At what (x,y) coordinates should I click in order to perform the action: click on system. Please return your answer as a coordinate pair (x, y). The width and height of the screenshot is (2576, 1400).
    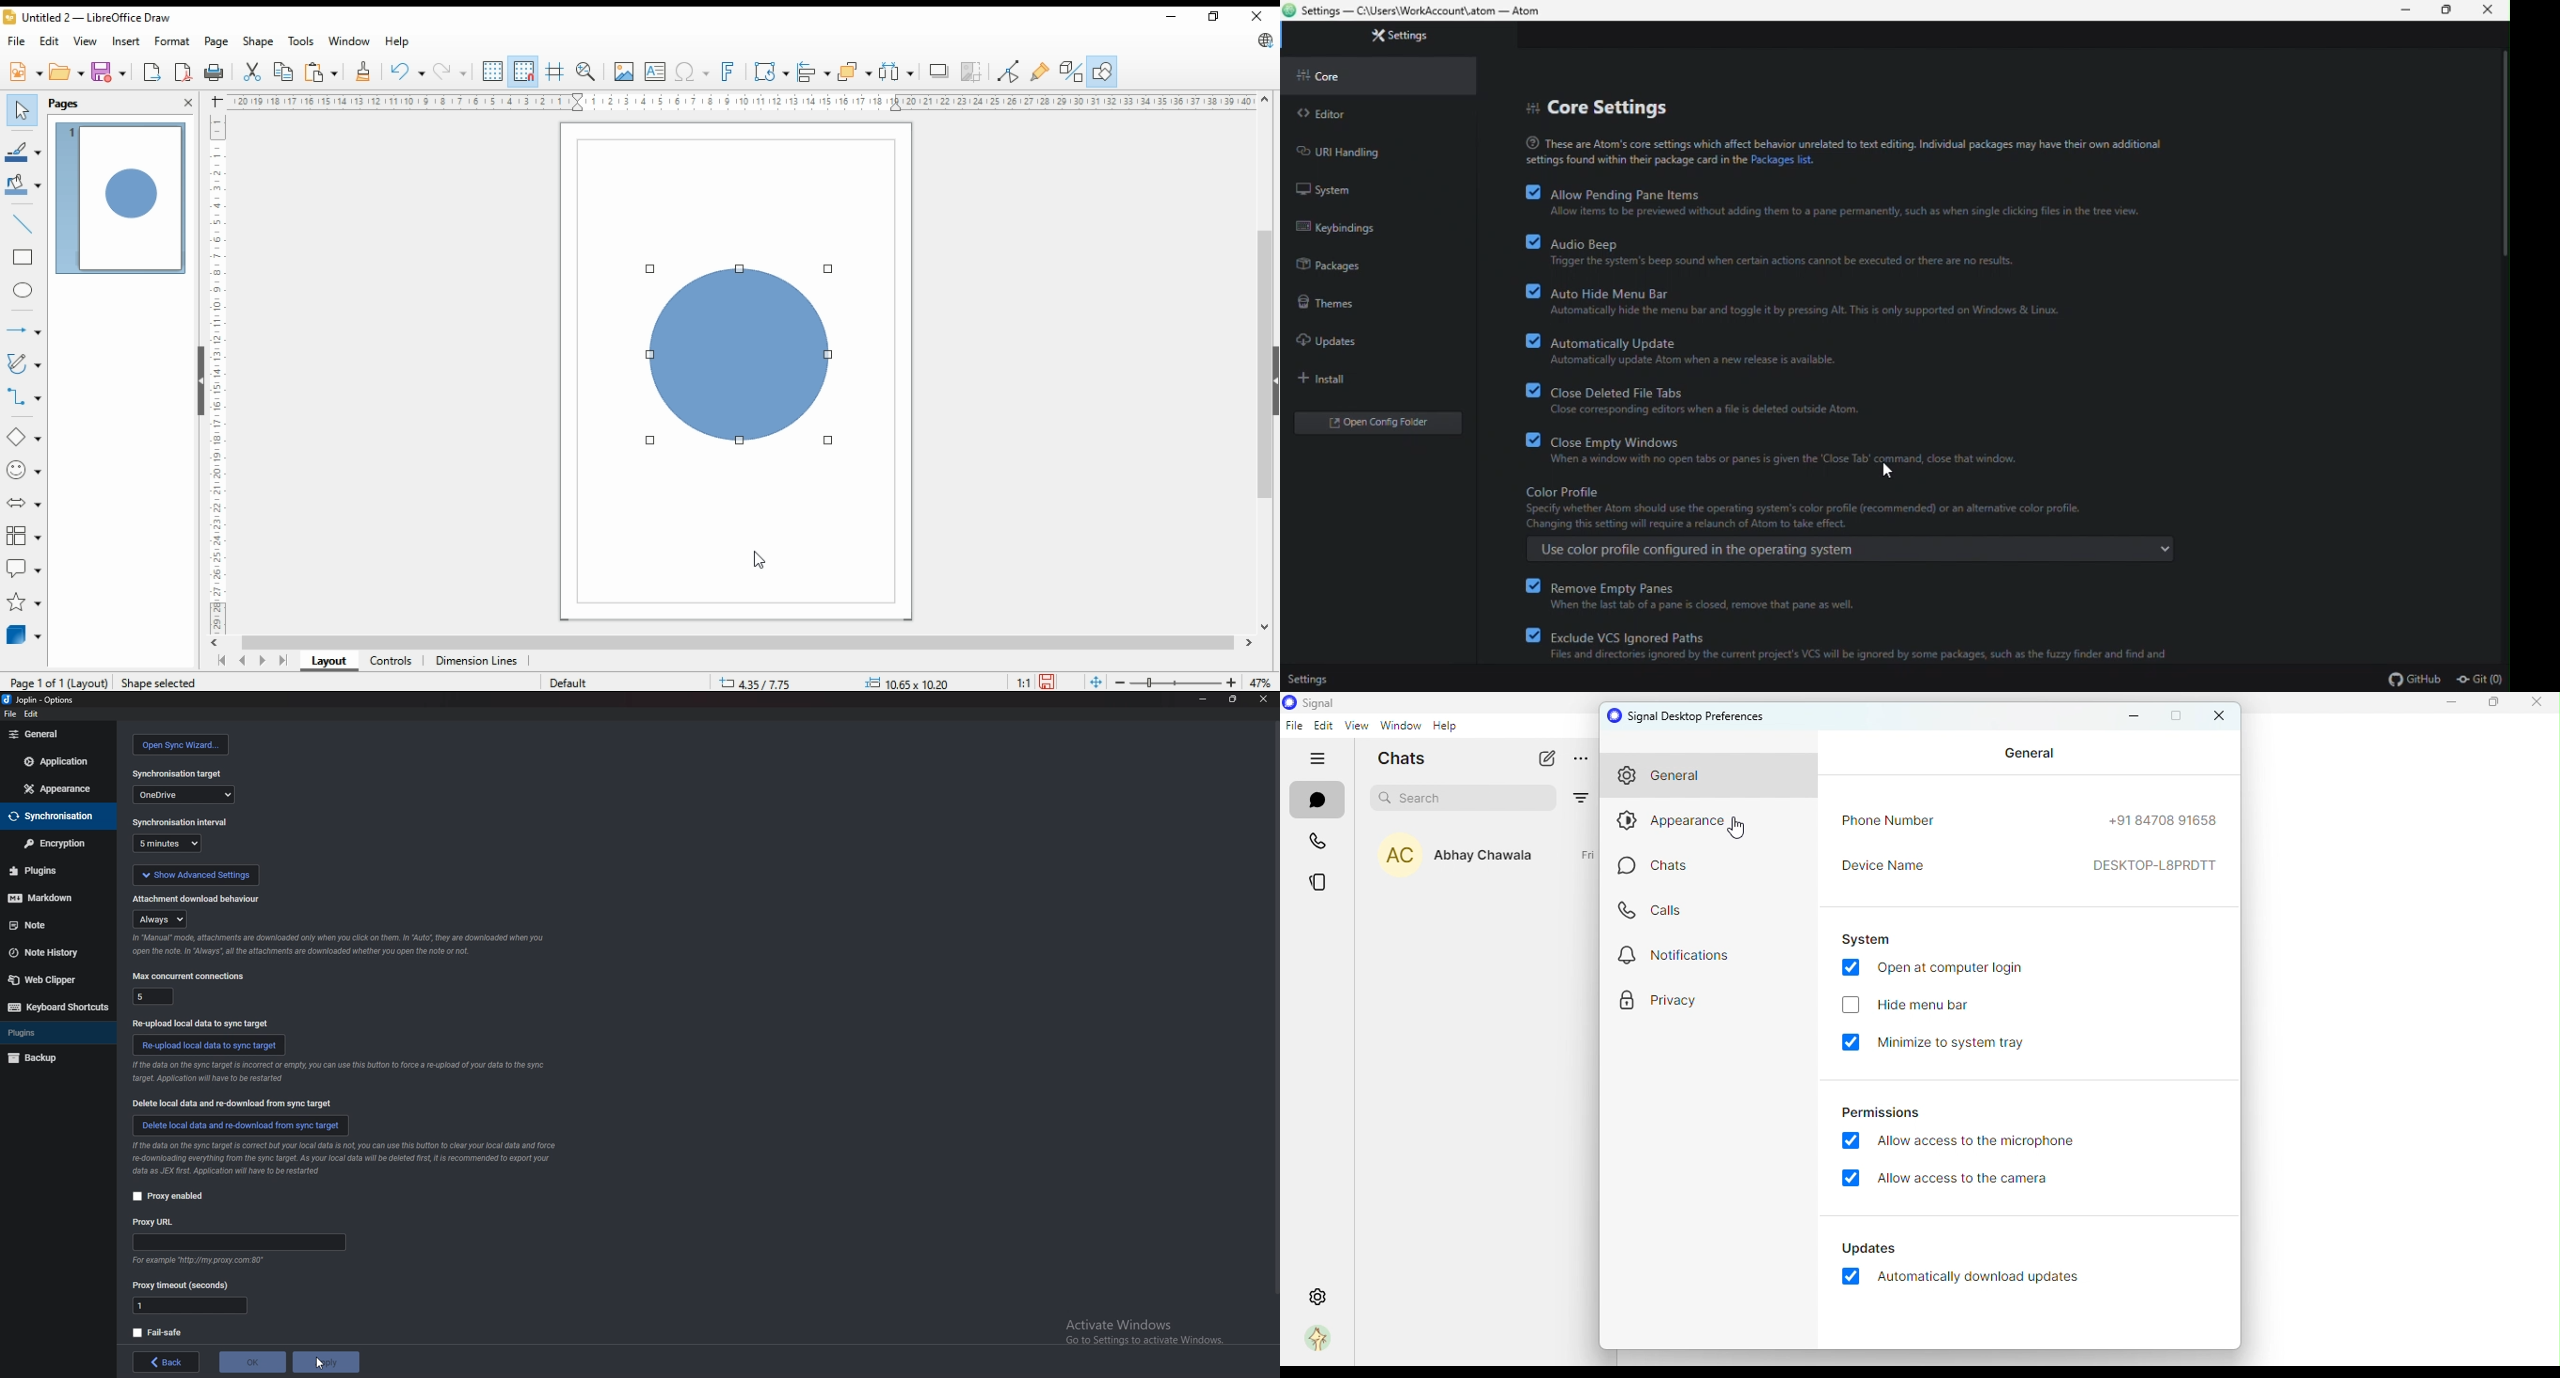
    Looking at the image, I should click on (1323, 187).